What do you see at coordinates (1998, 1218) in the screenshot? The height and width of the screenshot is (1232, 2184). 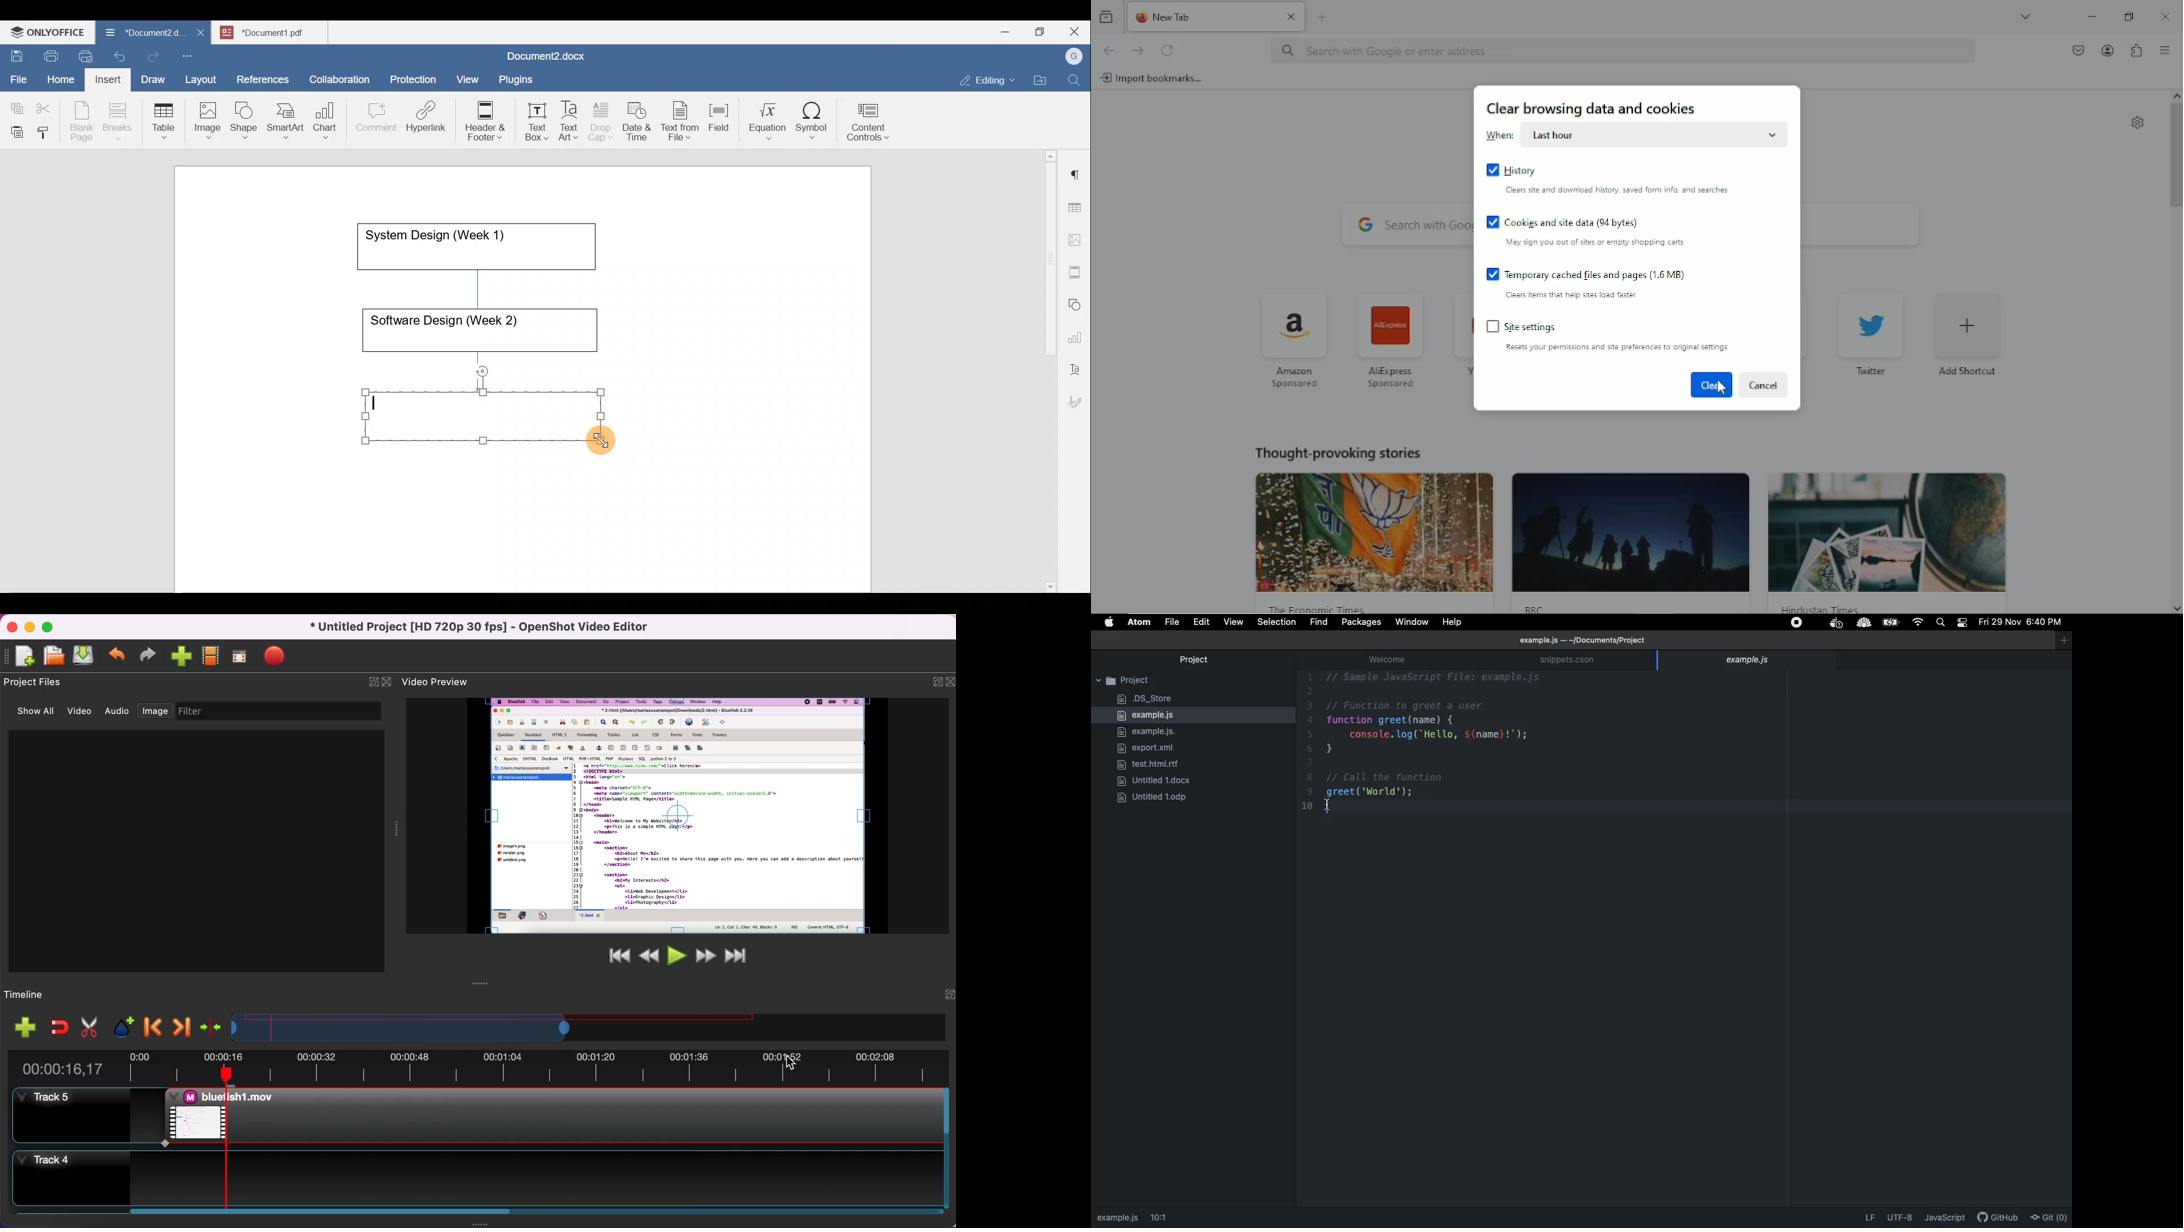 I see `description` at bounding box center [1998, 1218].